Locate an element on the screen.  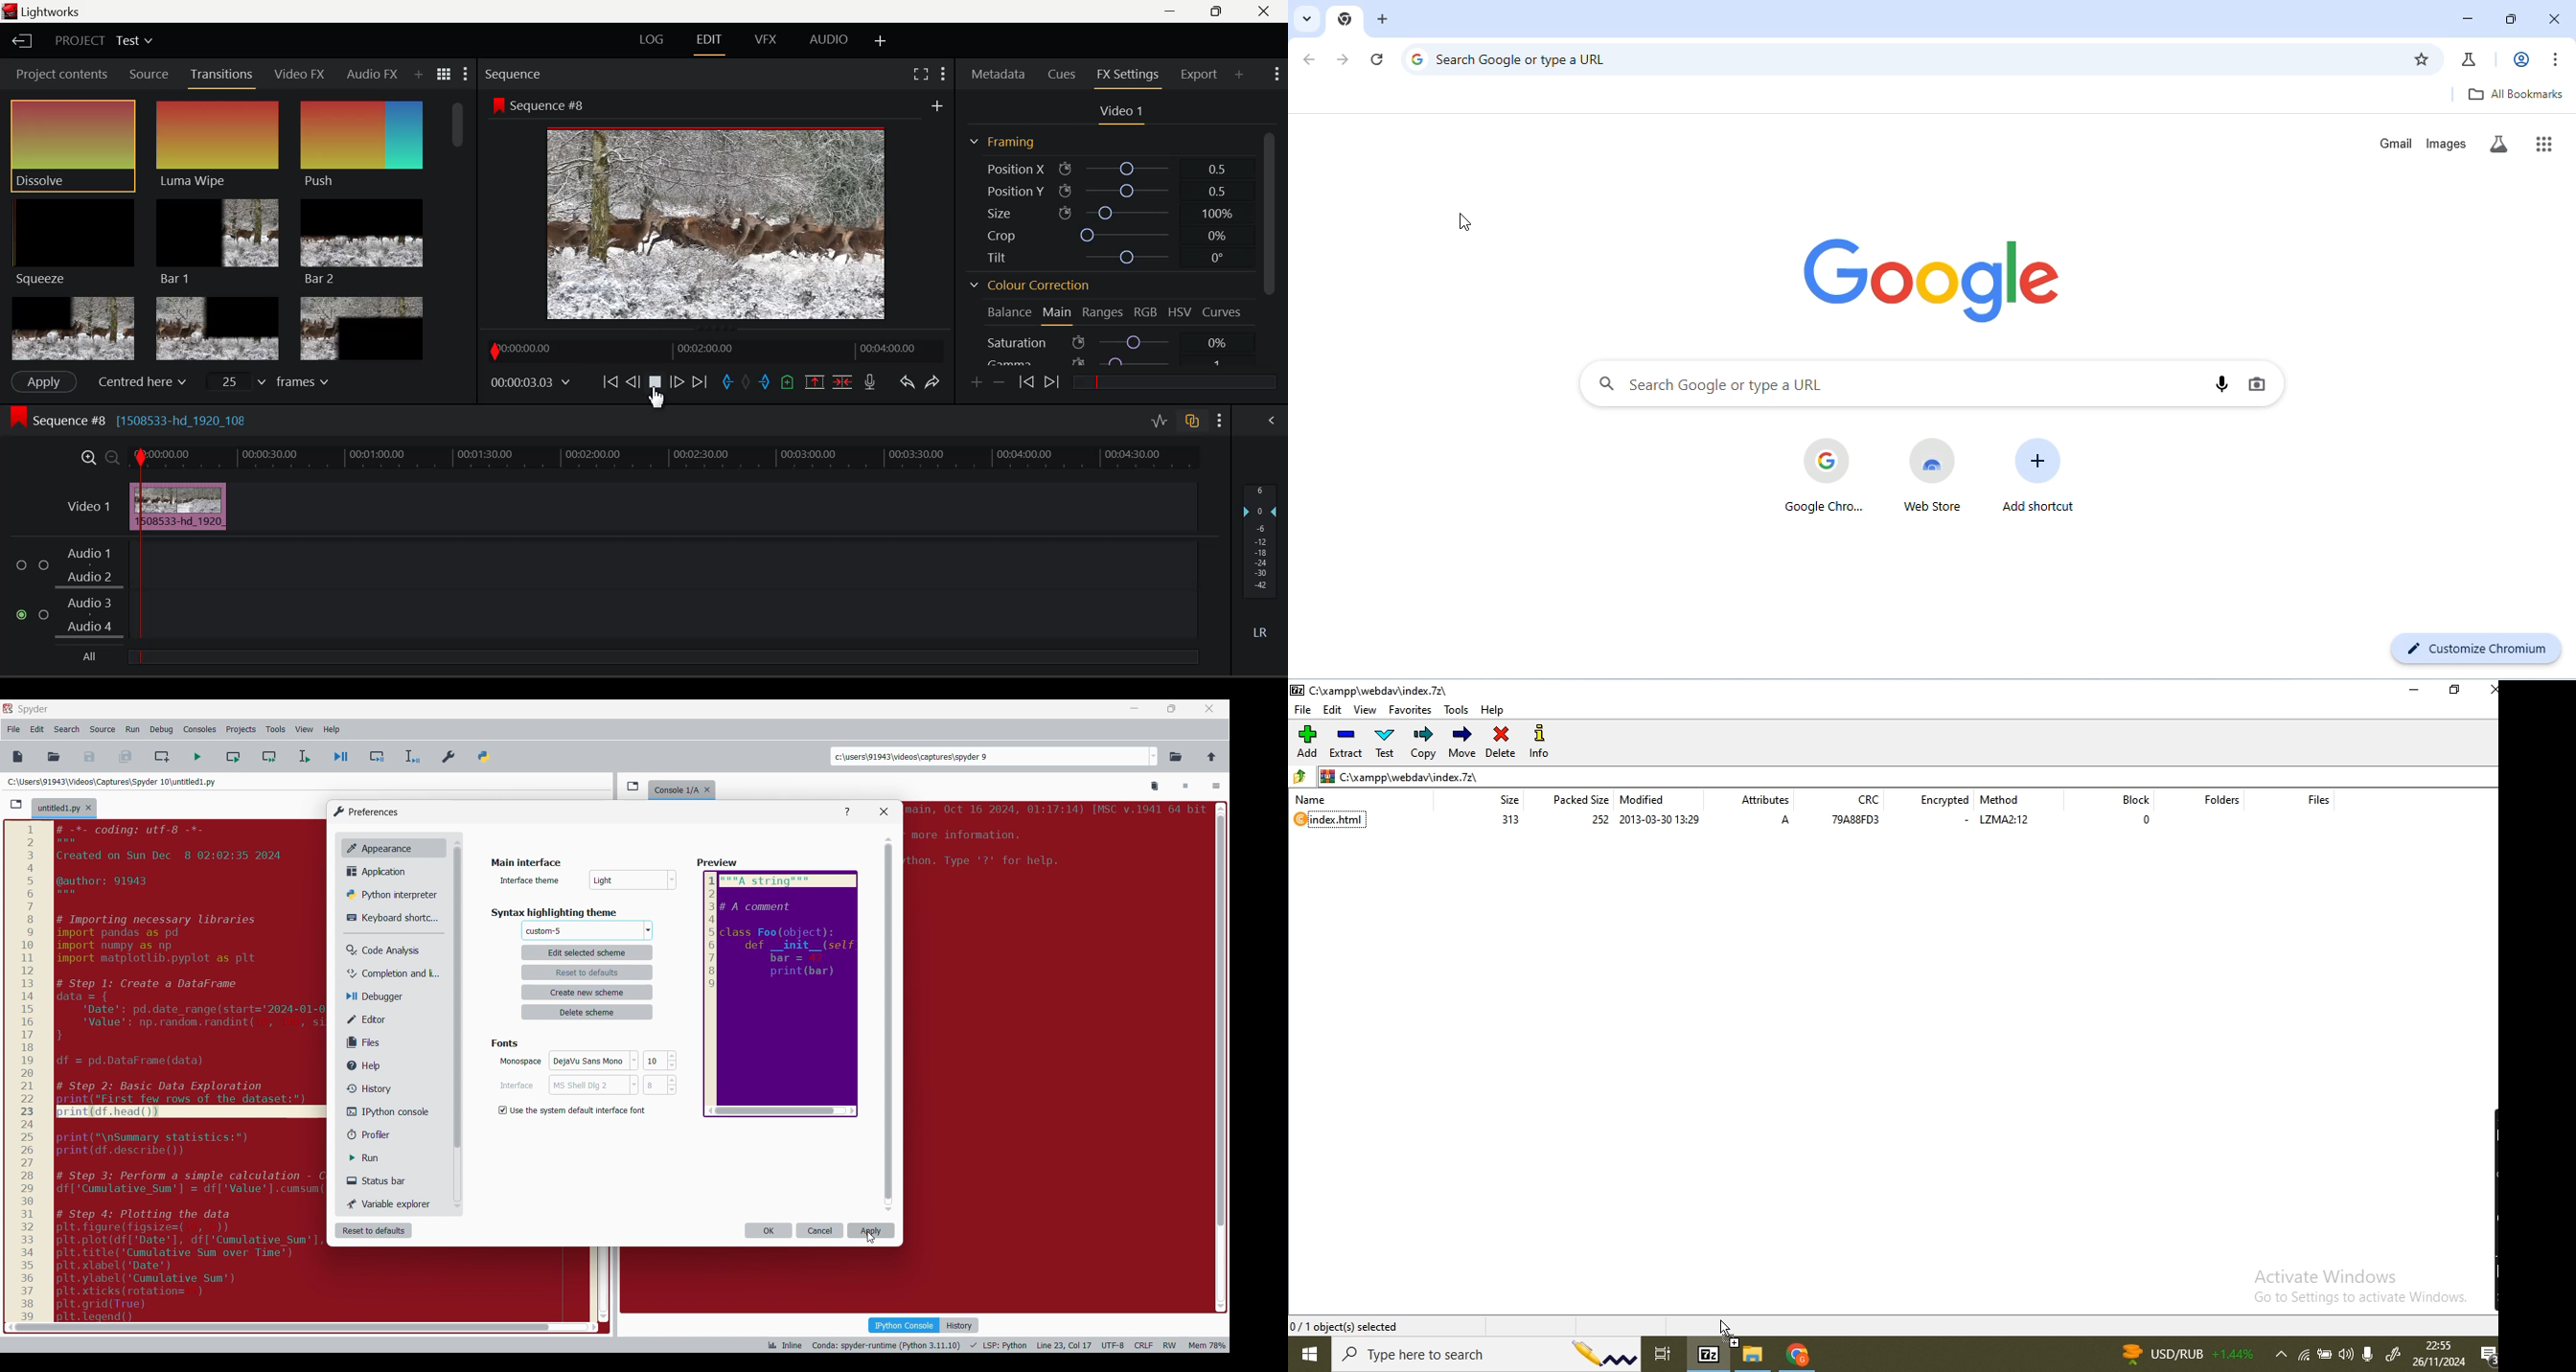
Push is located at coordinates (362, 146).